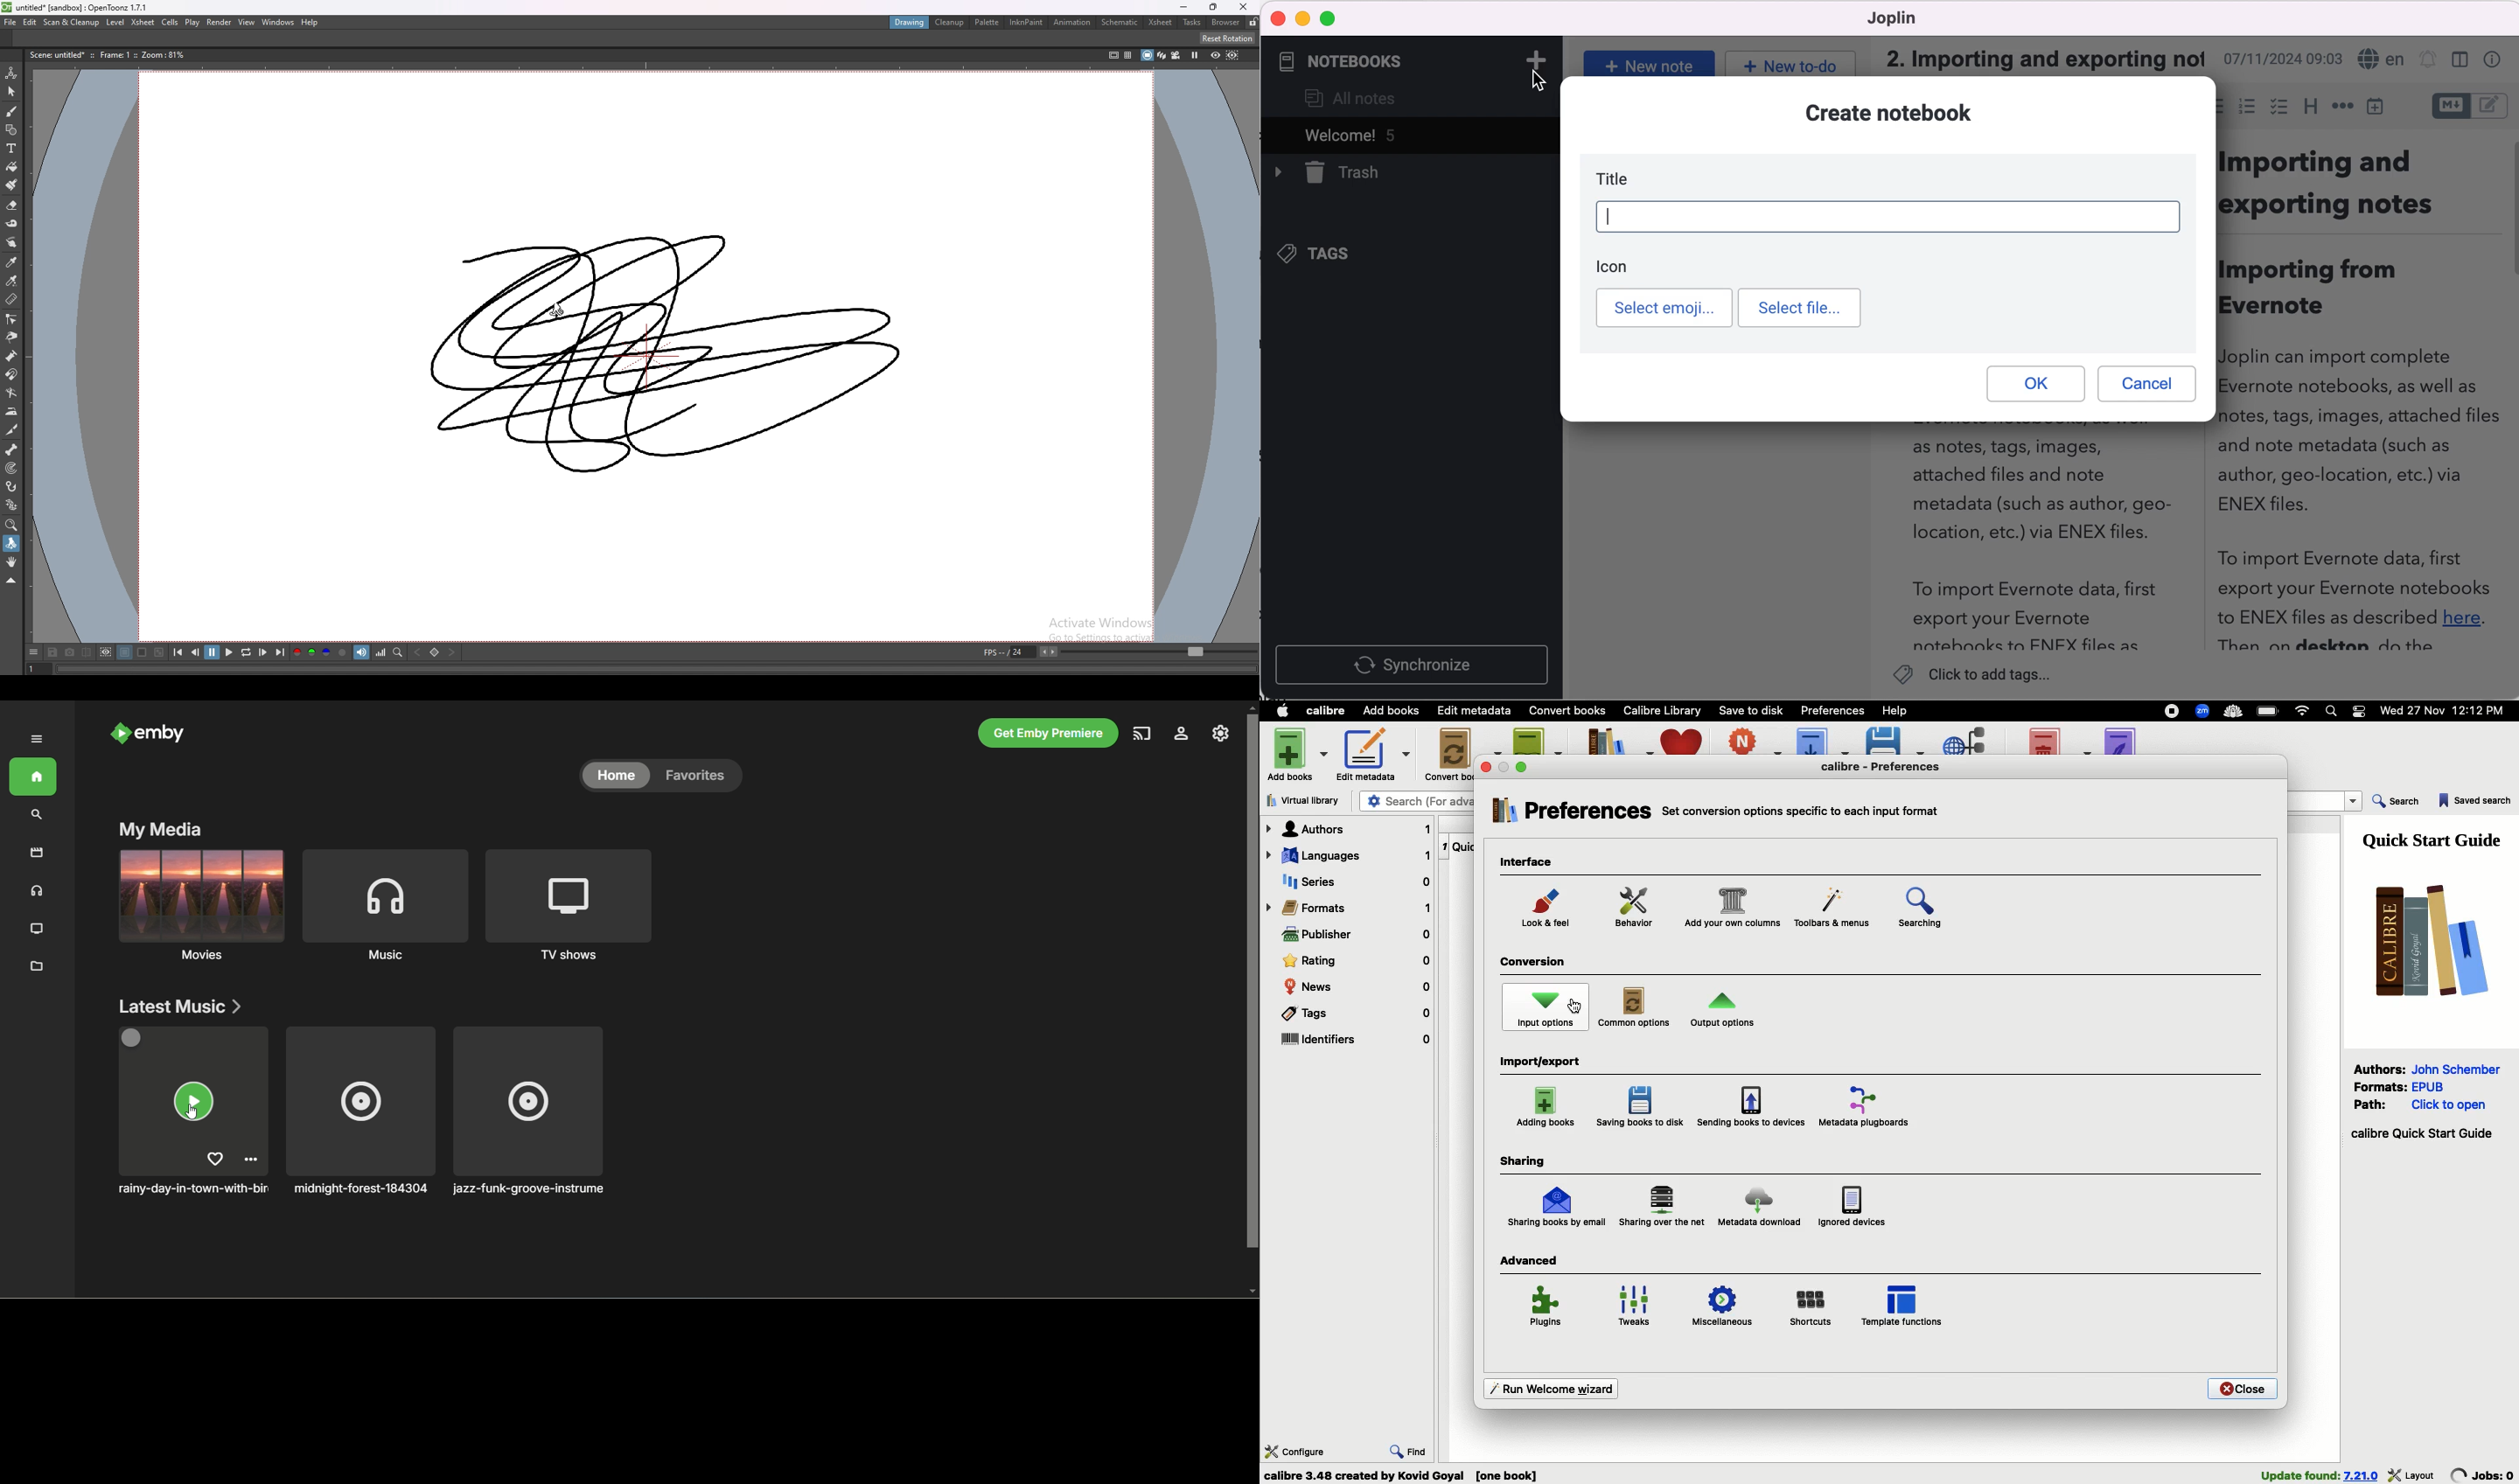 This screenshot has height=1484, width=2520. I want to click on set alarm, so click(2428, 61).